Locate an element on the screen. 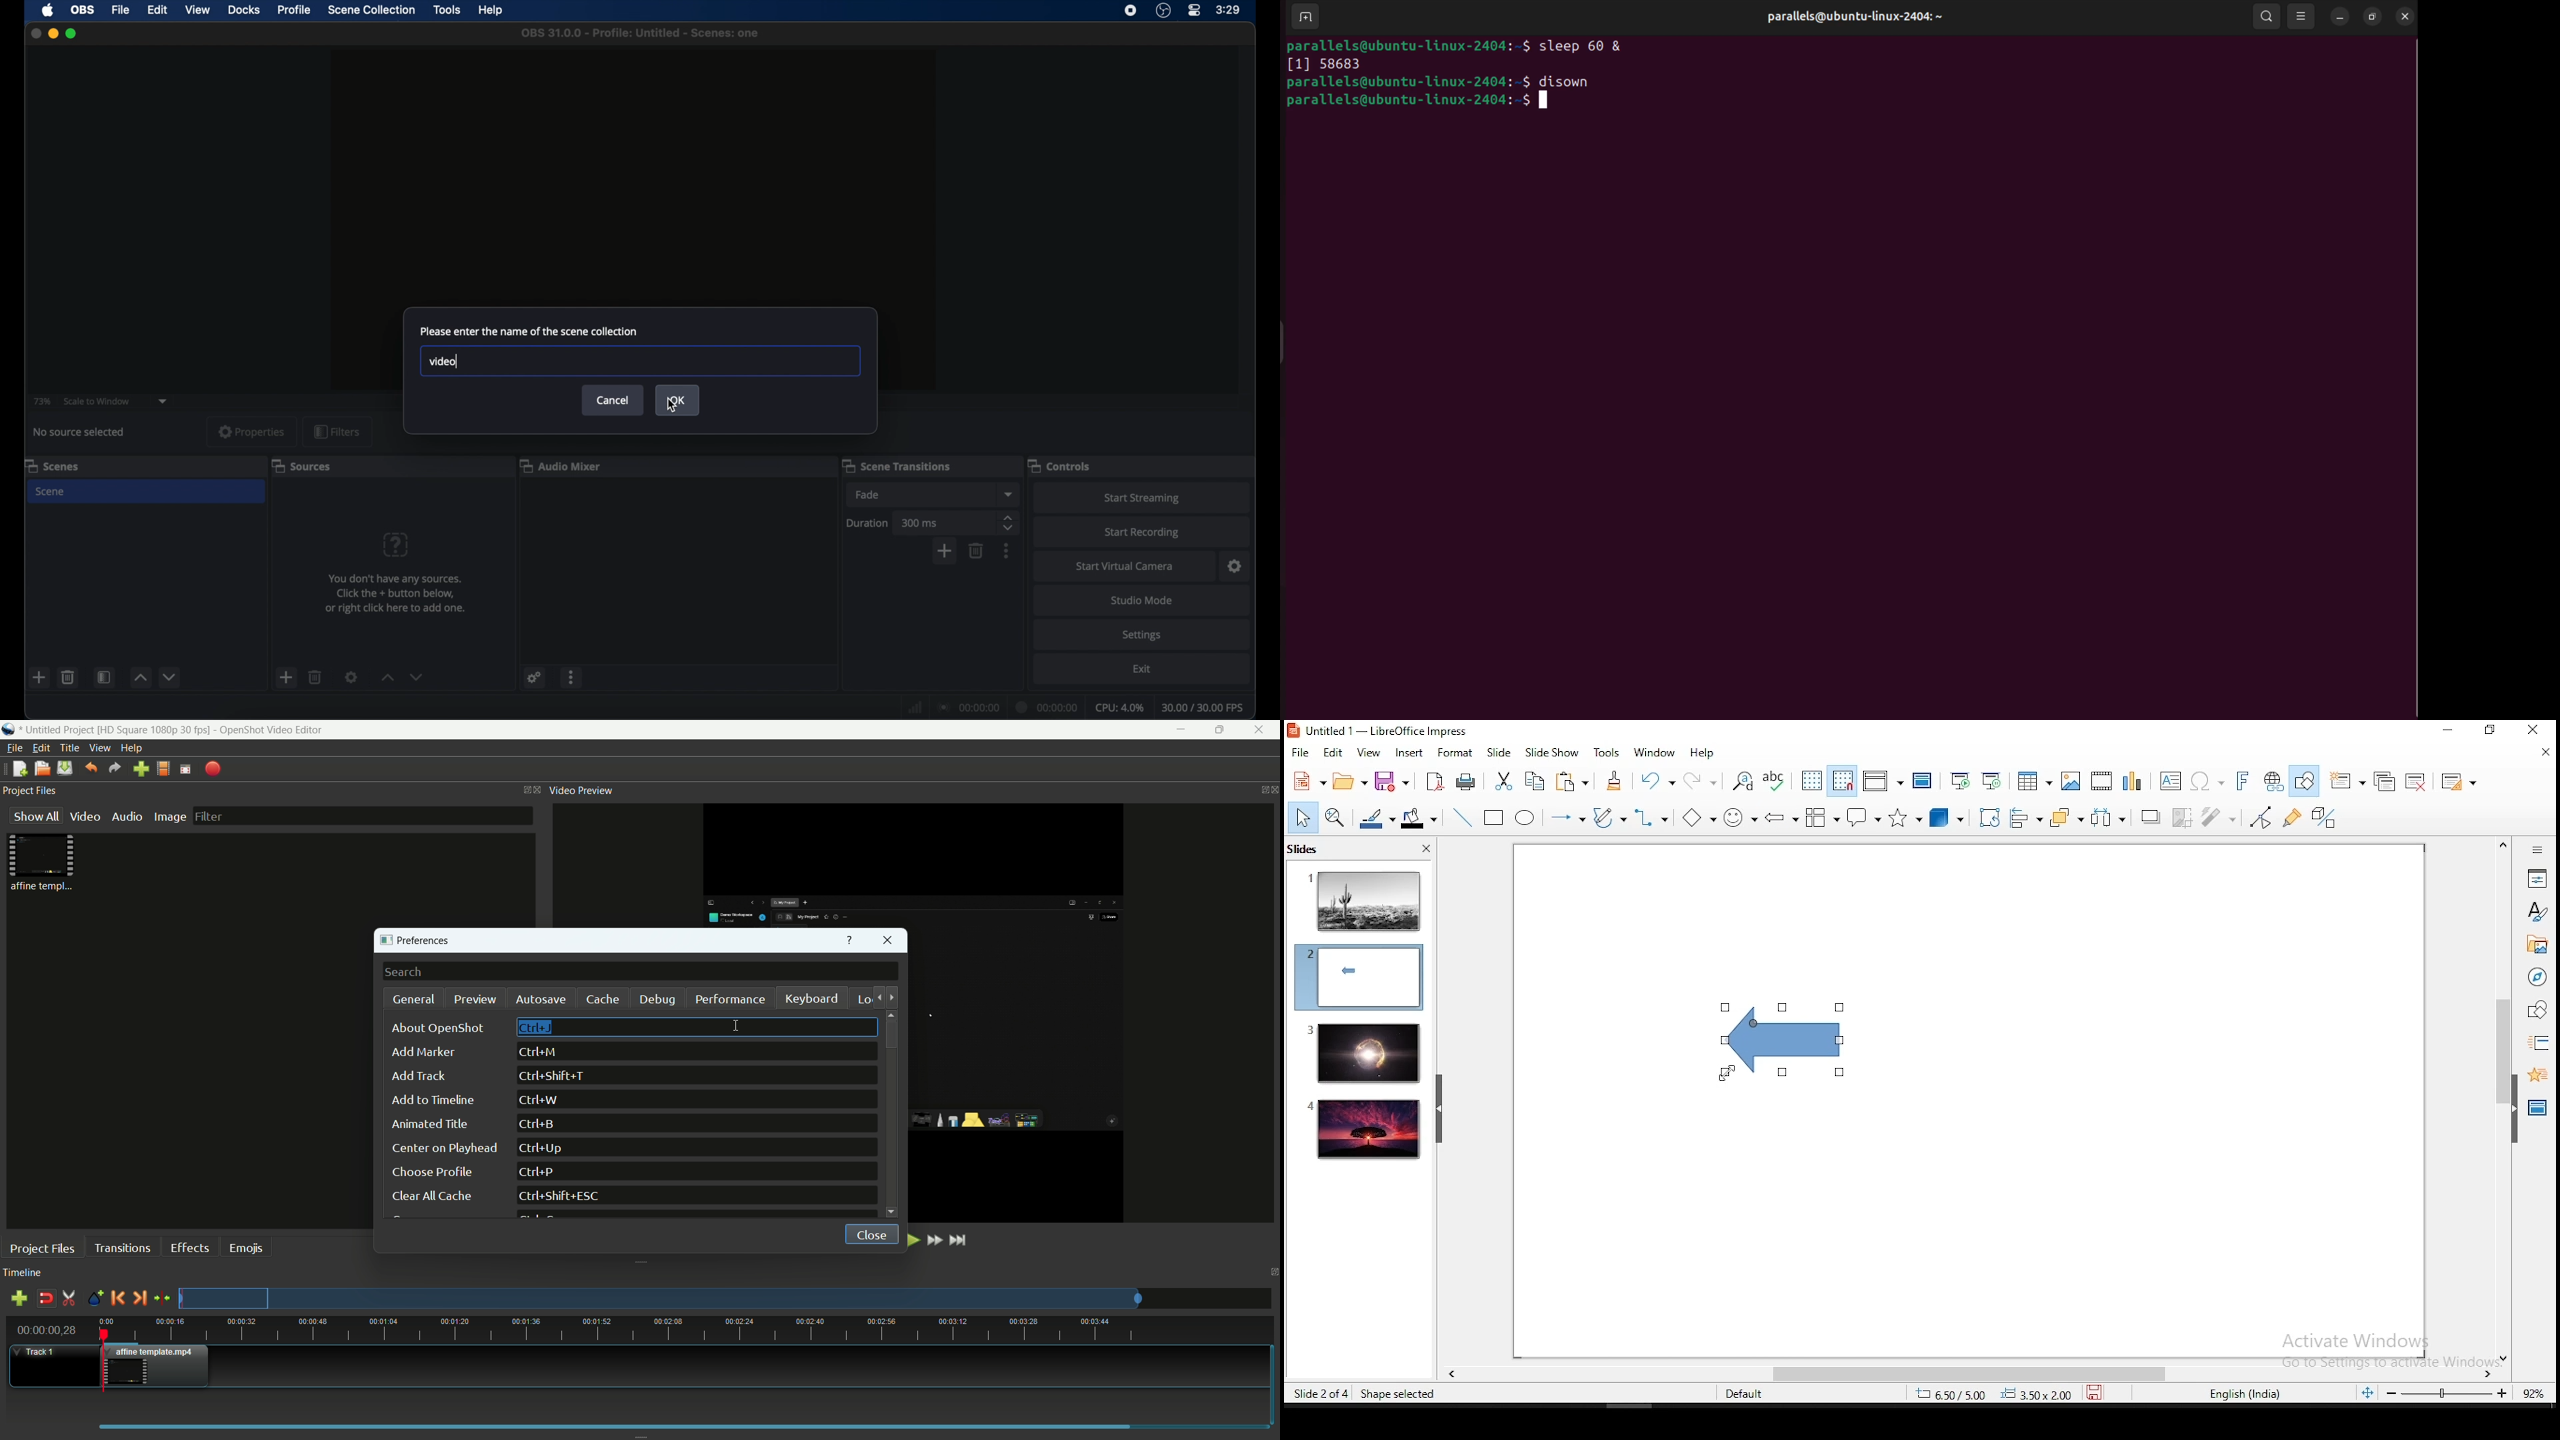 This screenshot has height=1456, width=2576. hyperlink is located at coordinates (2274, 782).